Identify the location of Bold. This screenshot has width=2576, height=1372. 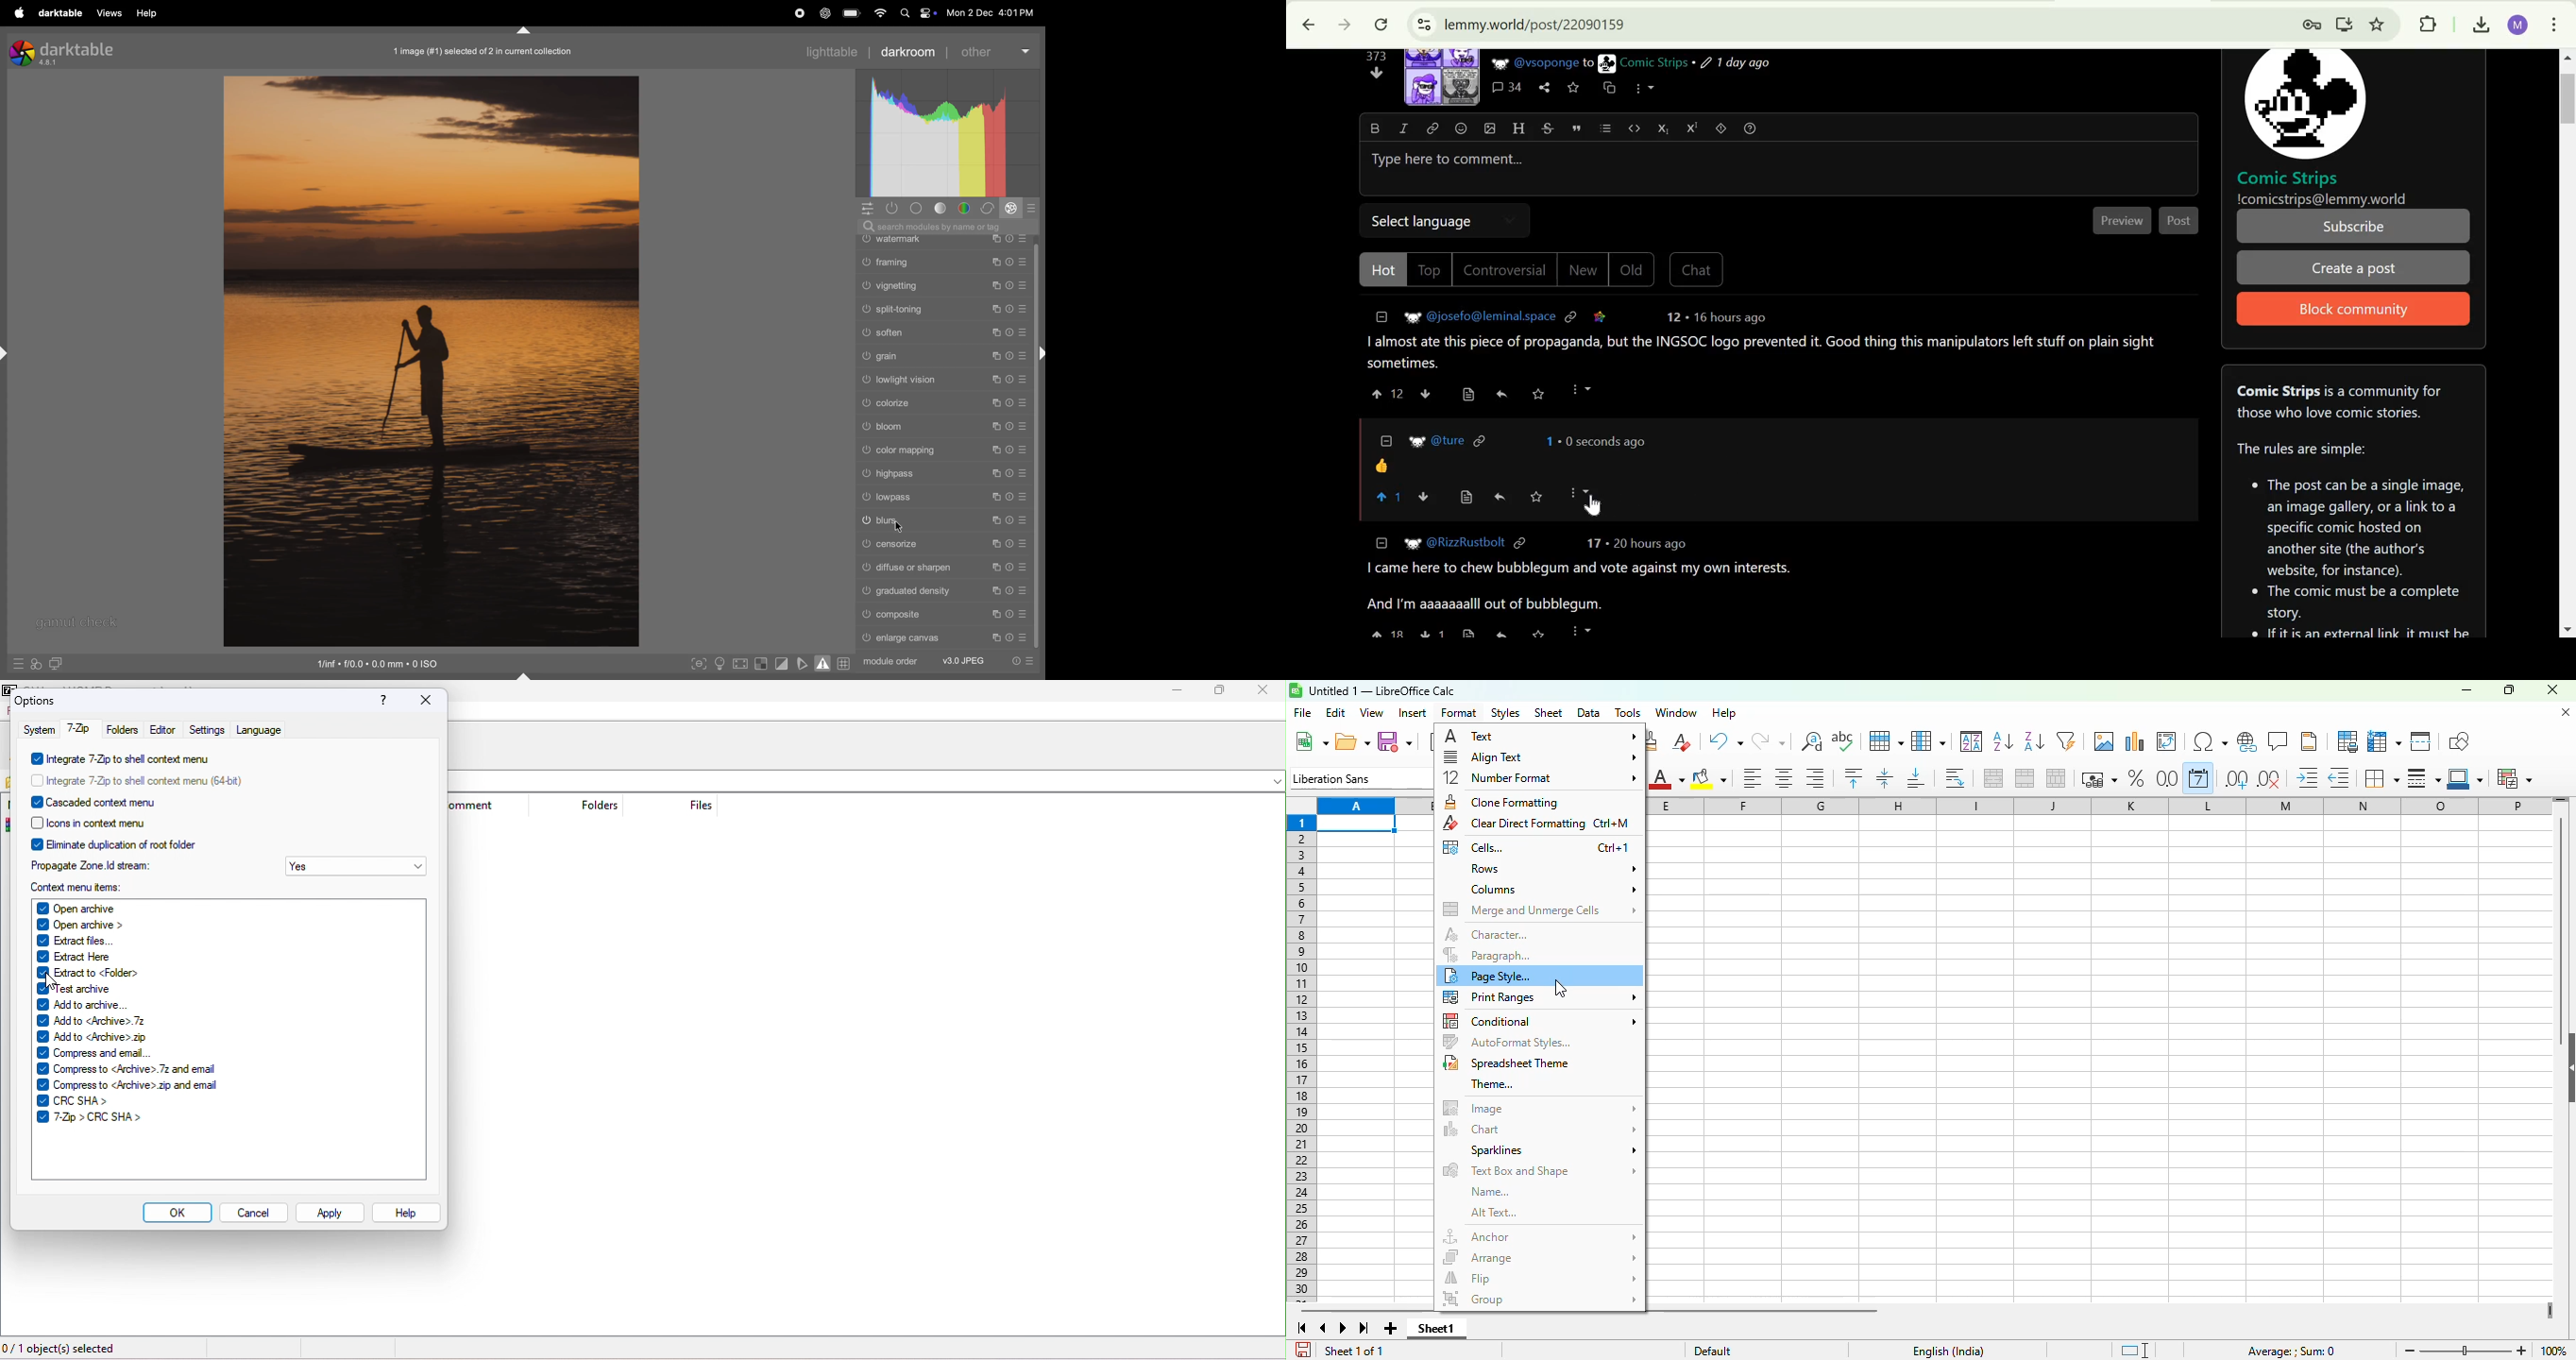
(1374, 128).